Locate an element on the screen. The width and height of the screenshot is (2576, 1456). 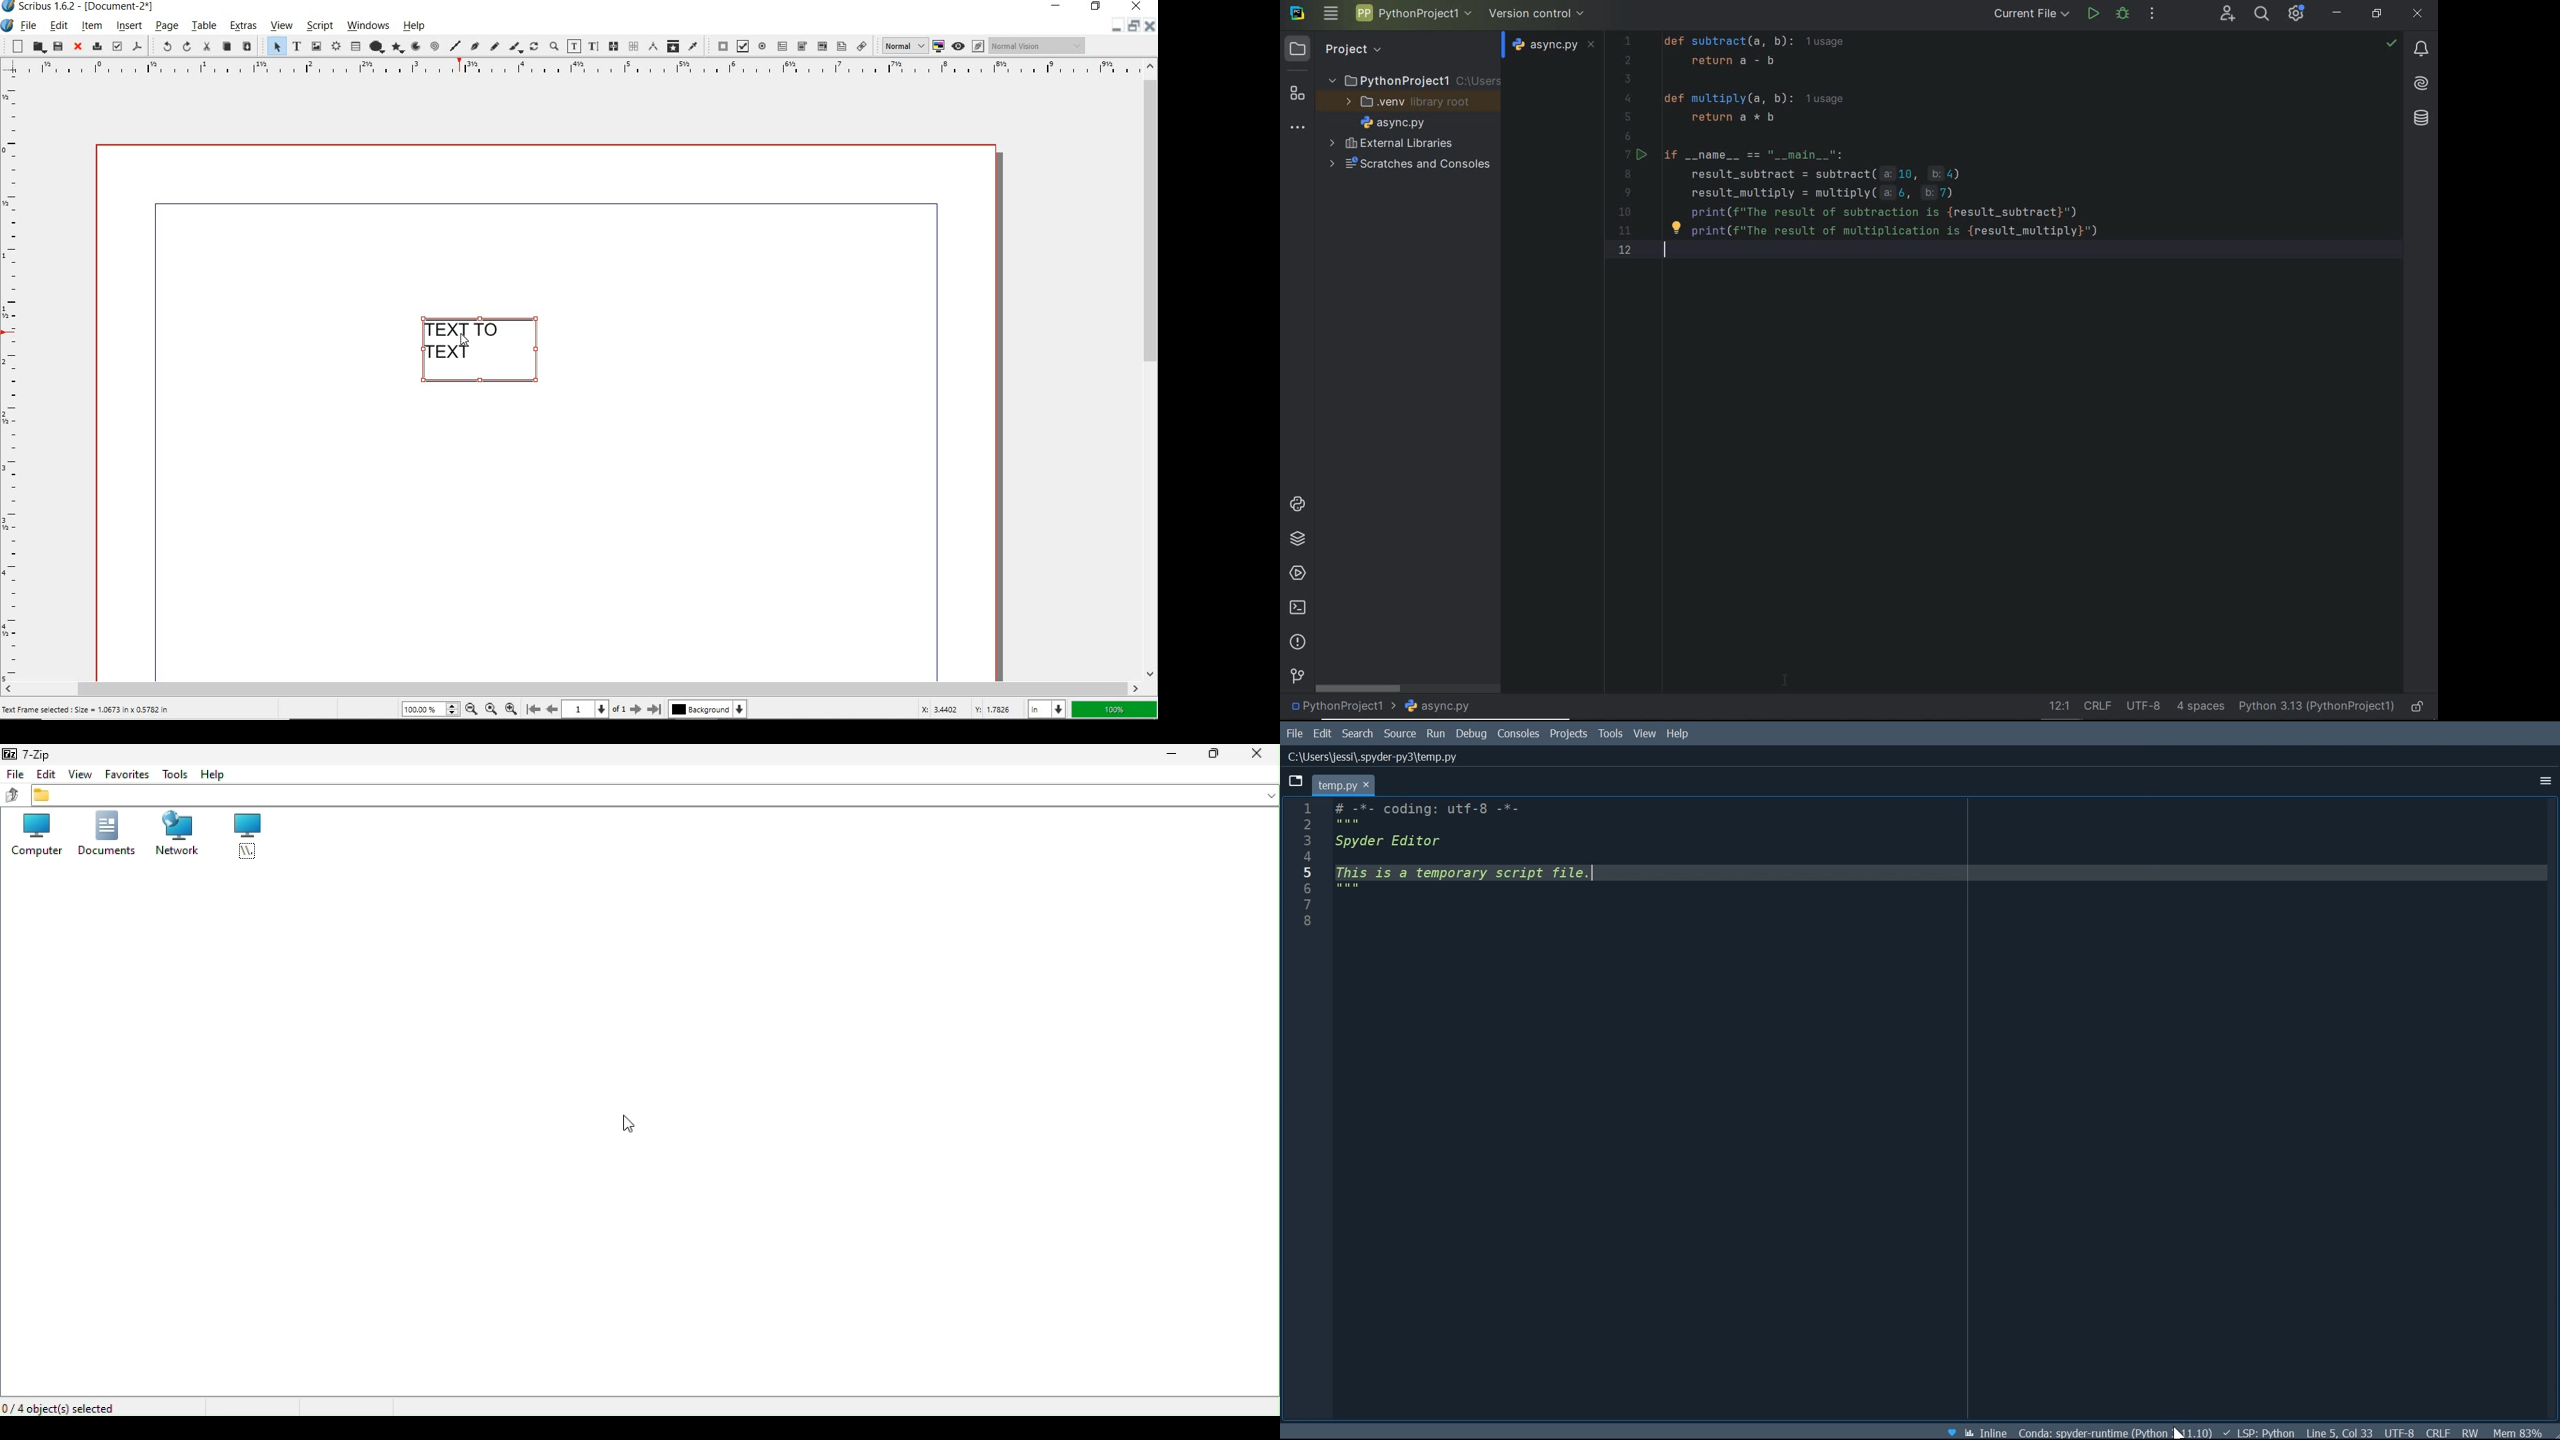
zoom level is located at coordinates (433, 710).